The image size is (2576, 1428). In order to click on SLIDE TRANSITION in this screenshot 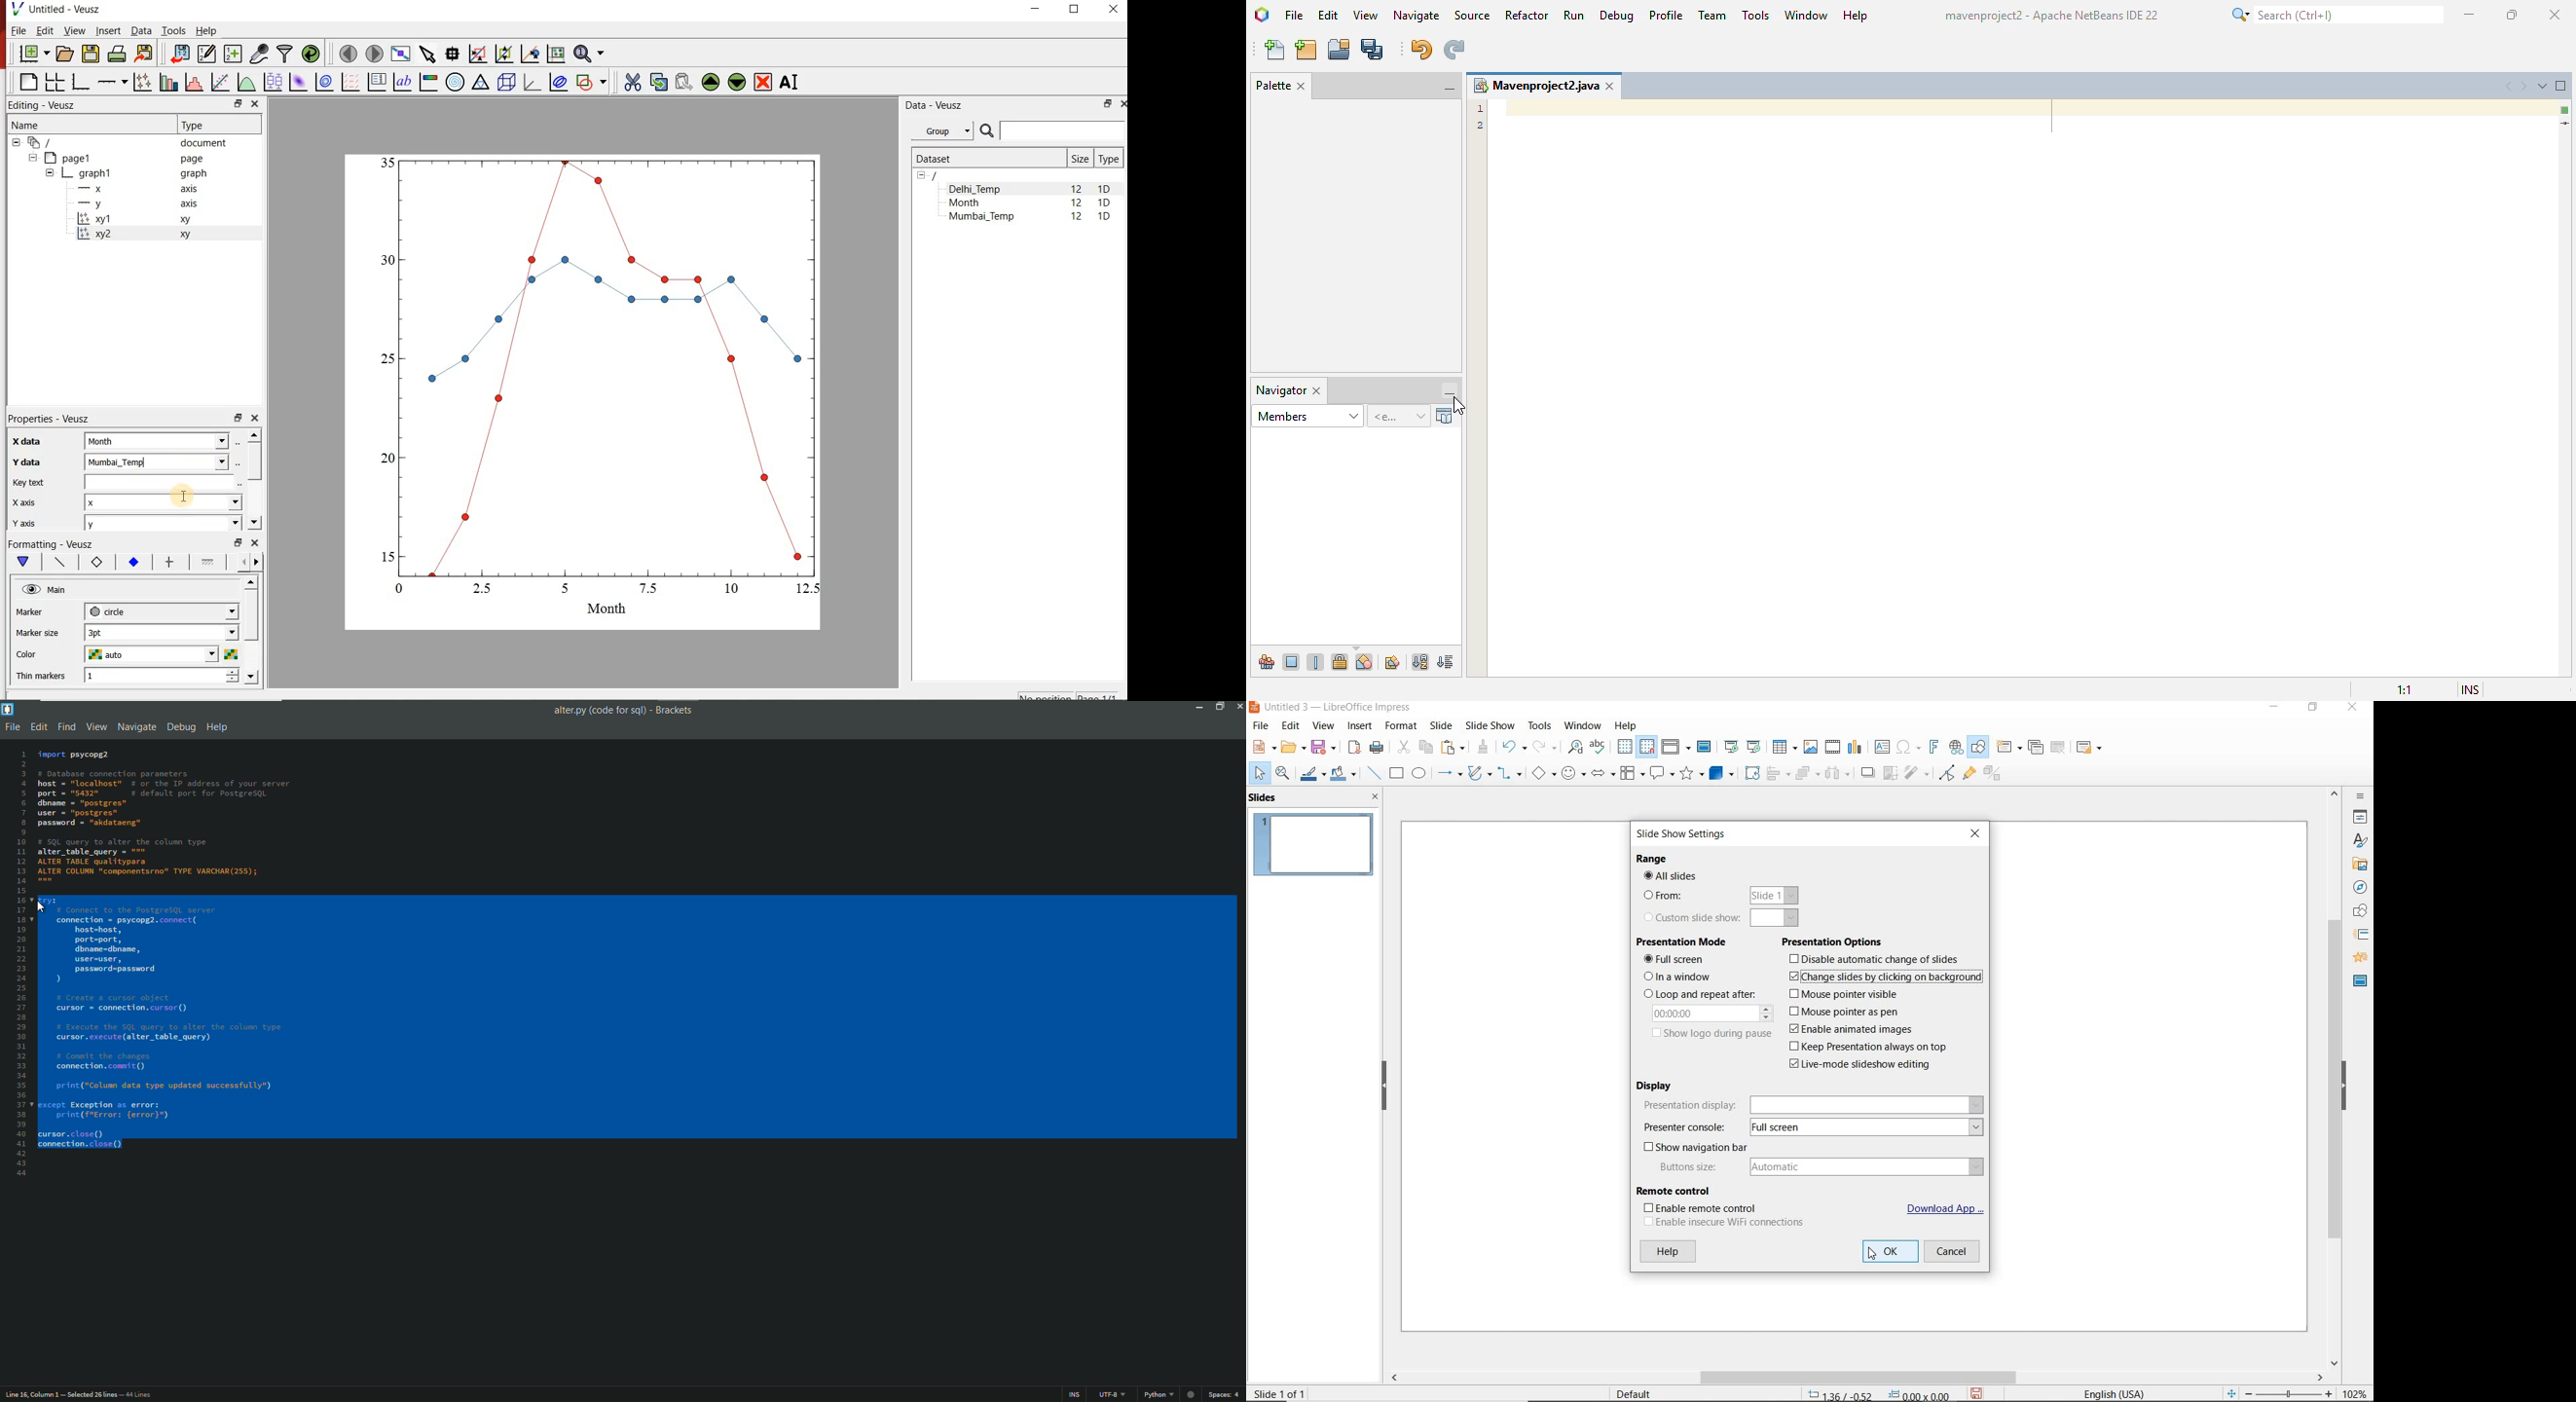, I will do `click(2359, 935)`.